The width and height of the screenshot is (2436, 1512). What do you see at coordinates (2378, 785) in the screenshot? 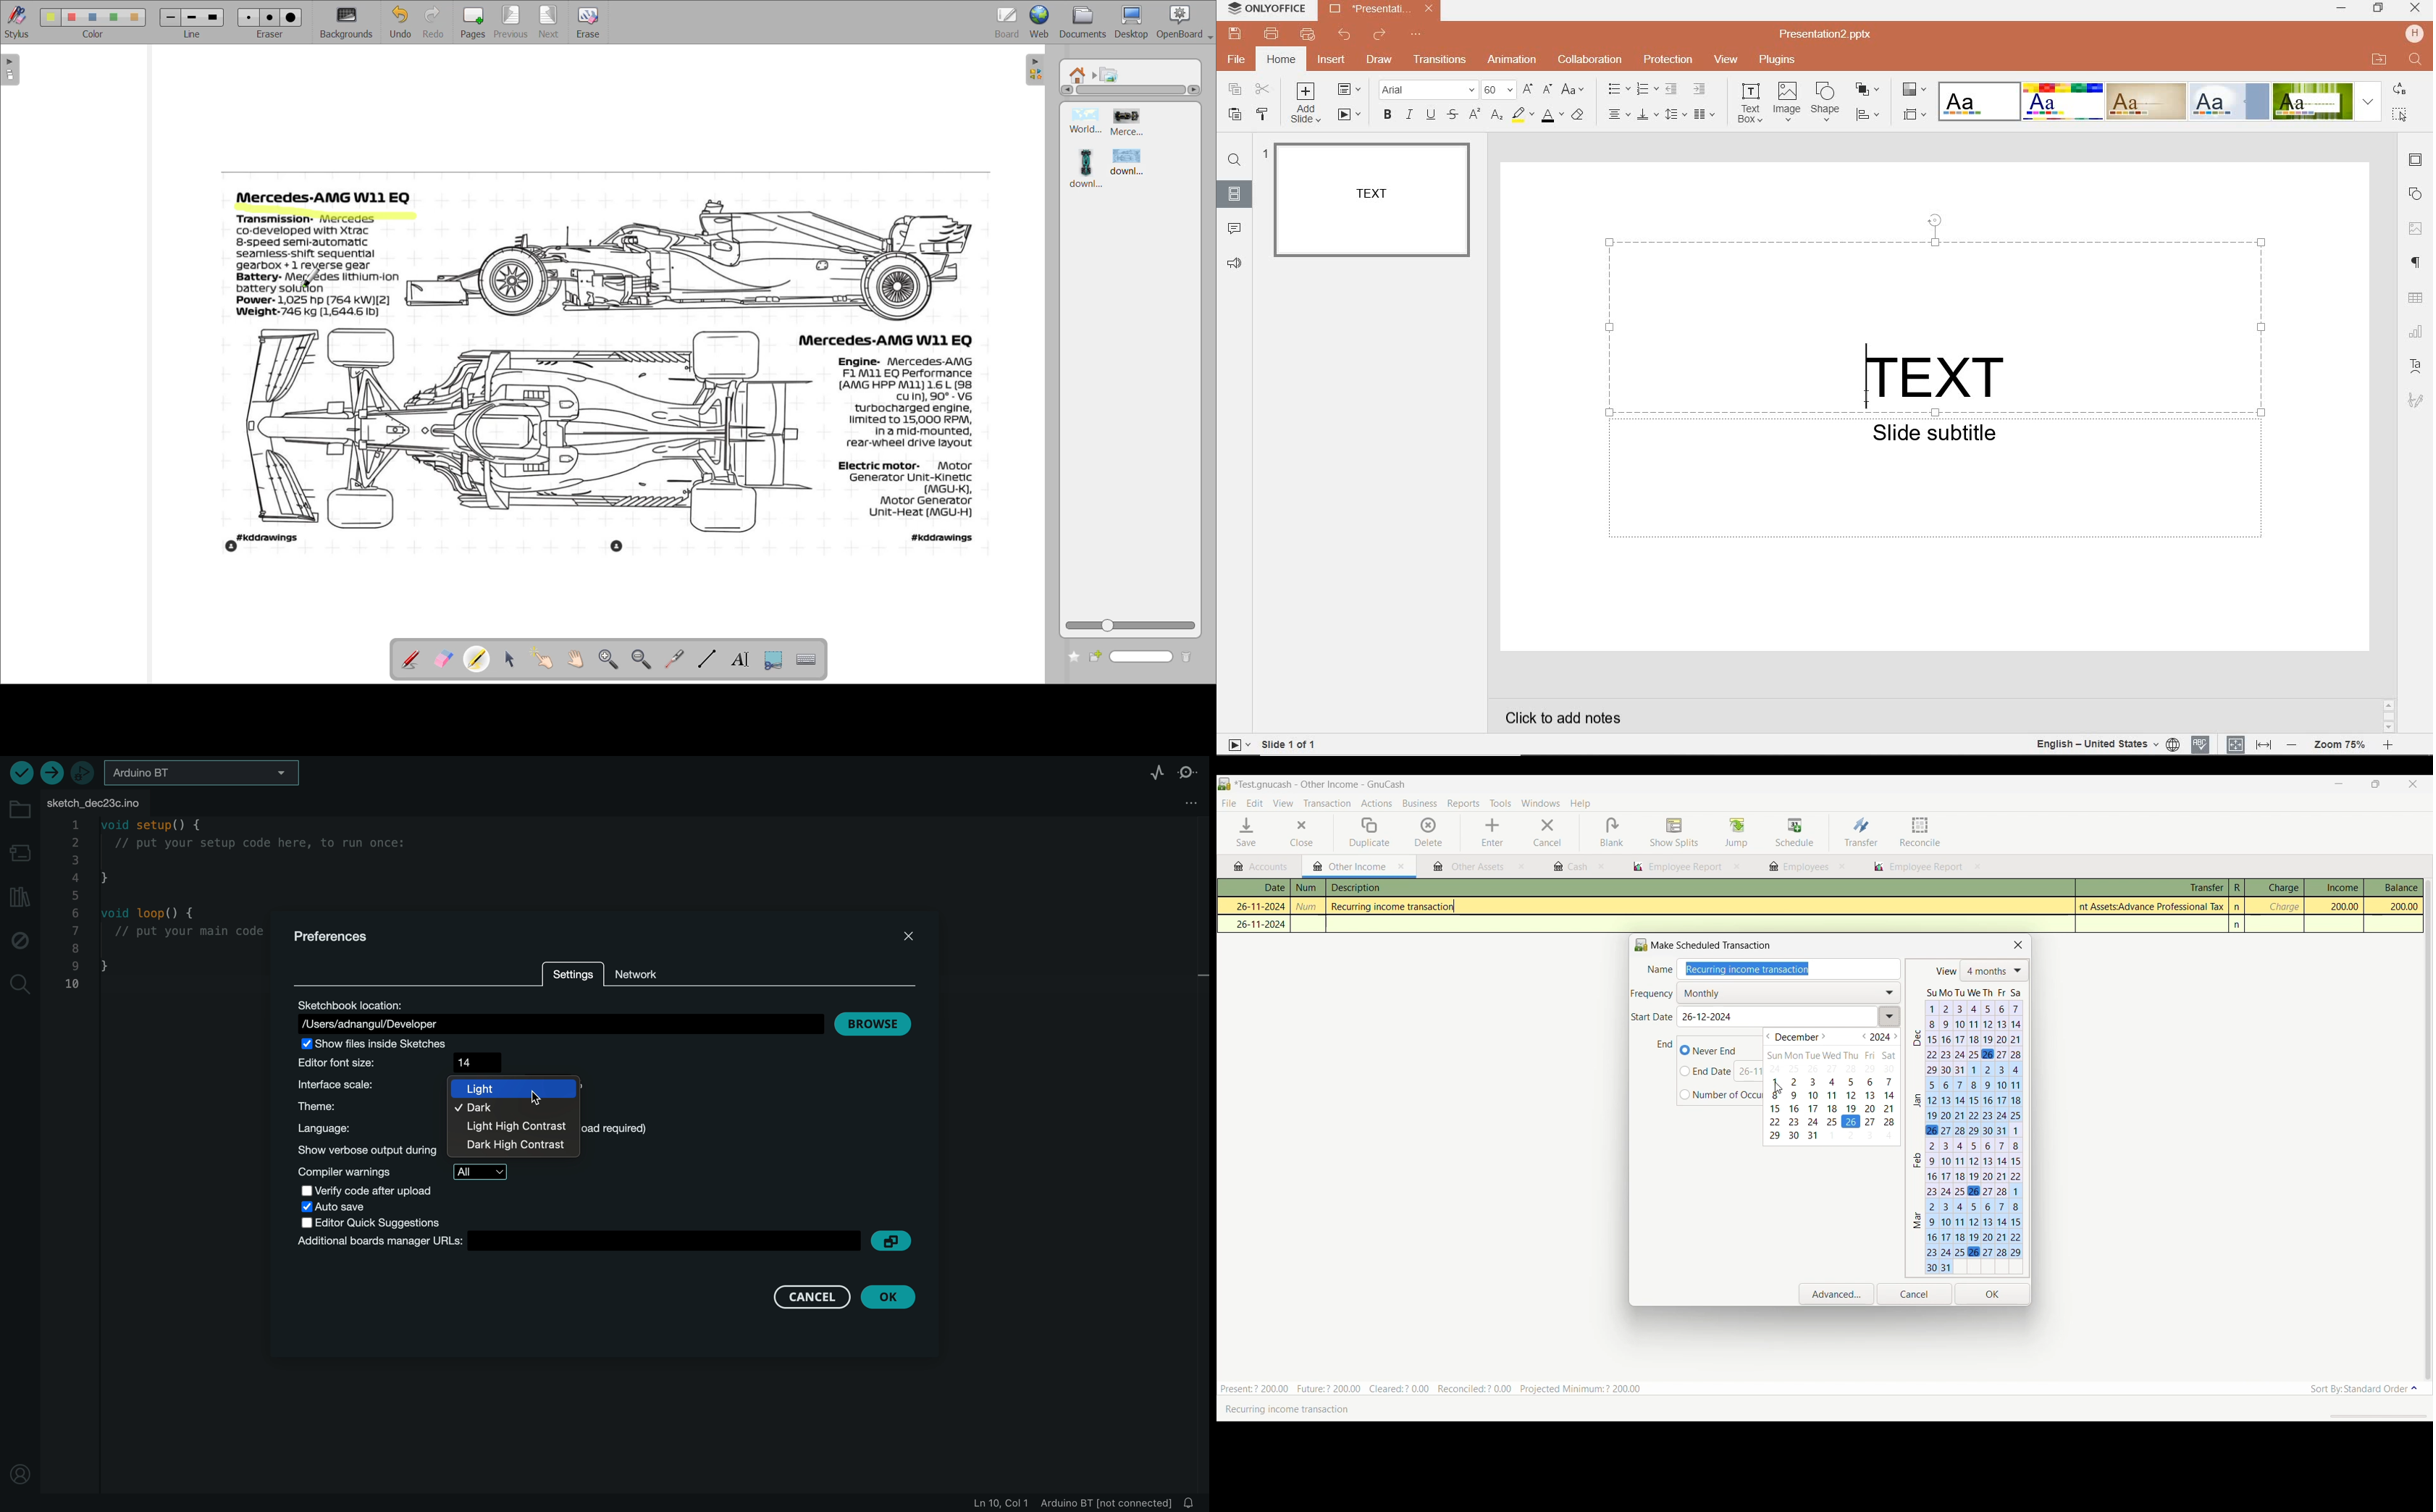
I see `Show interface in a smaller tab` at bounding box center [2378, 785].